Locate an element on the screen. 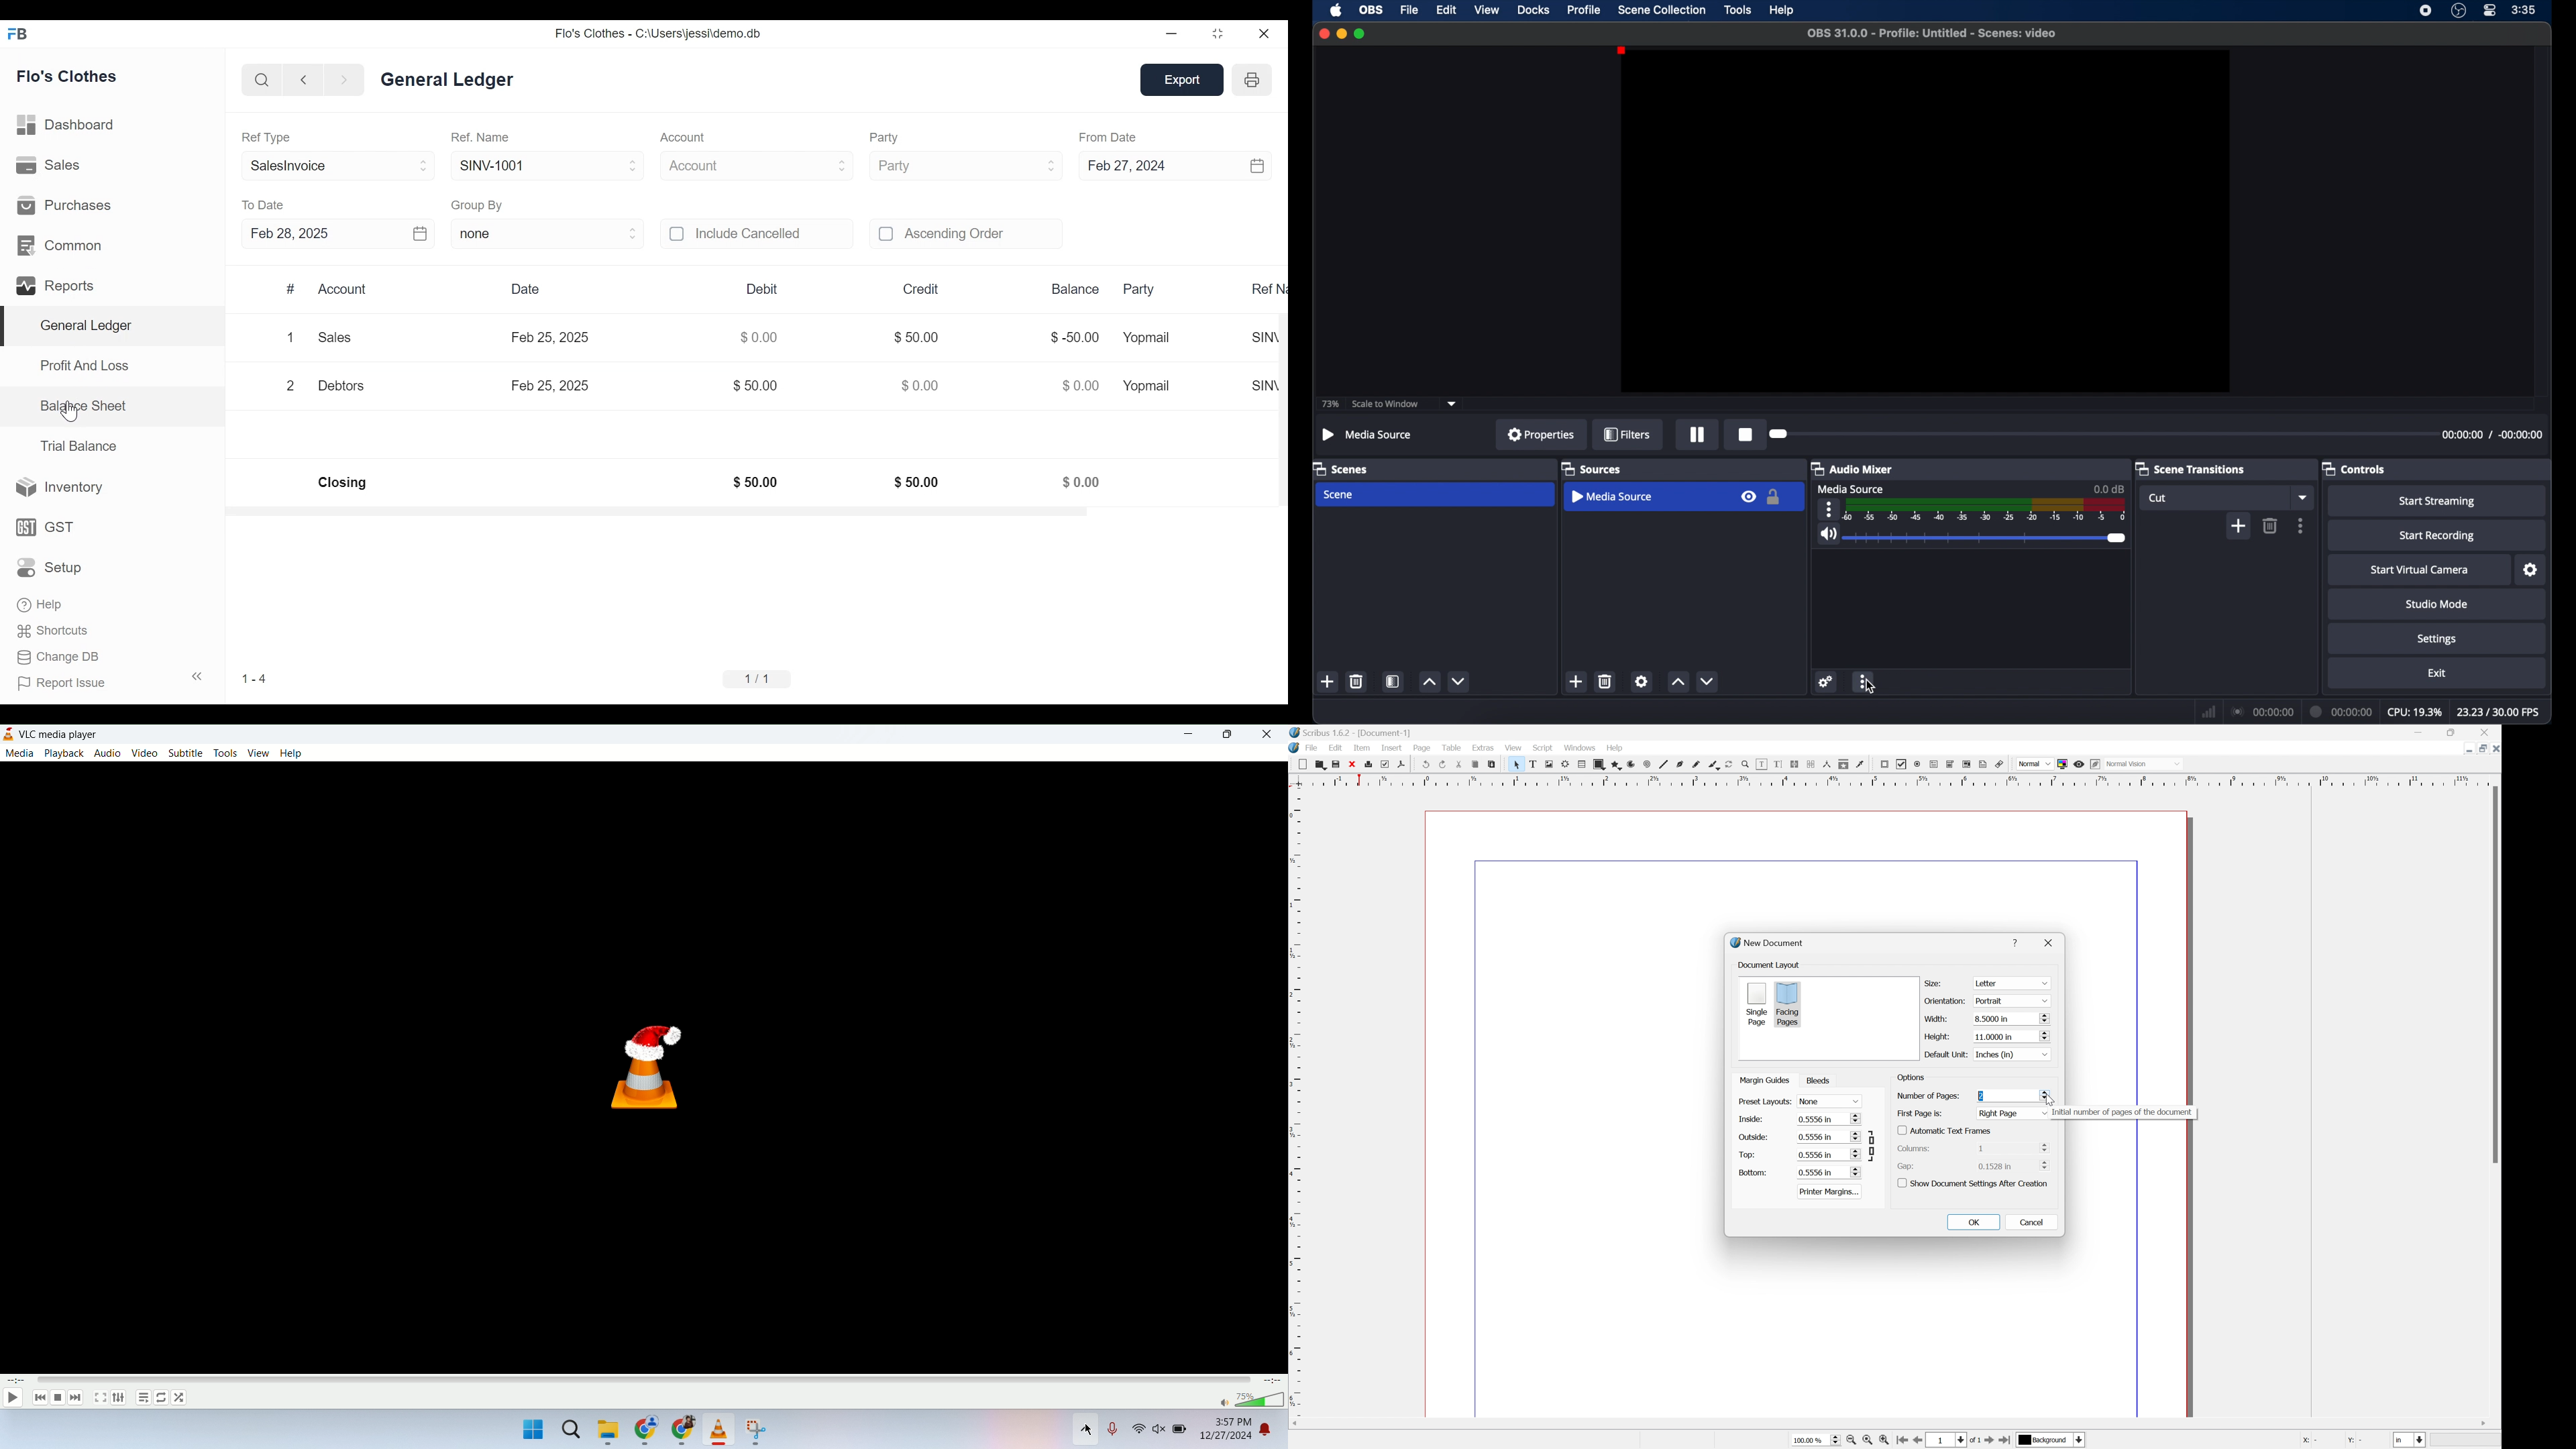 The height and width of the screenshot is (1456, 2576). Bottom: is located at coordinates (1753, 1172).